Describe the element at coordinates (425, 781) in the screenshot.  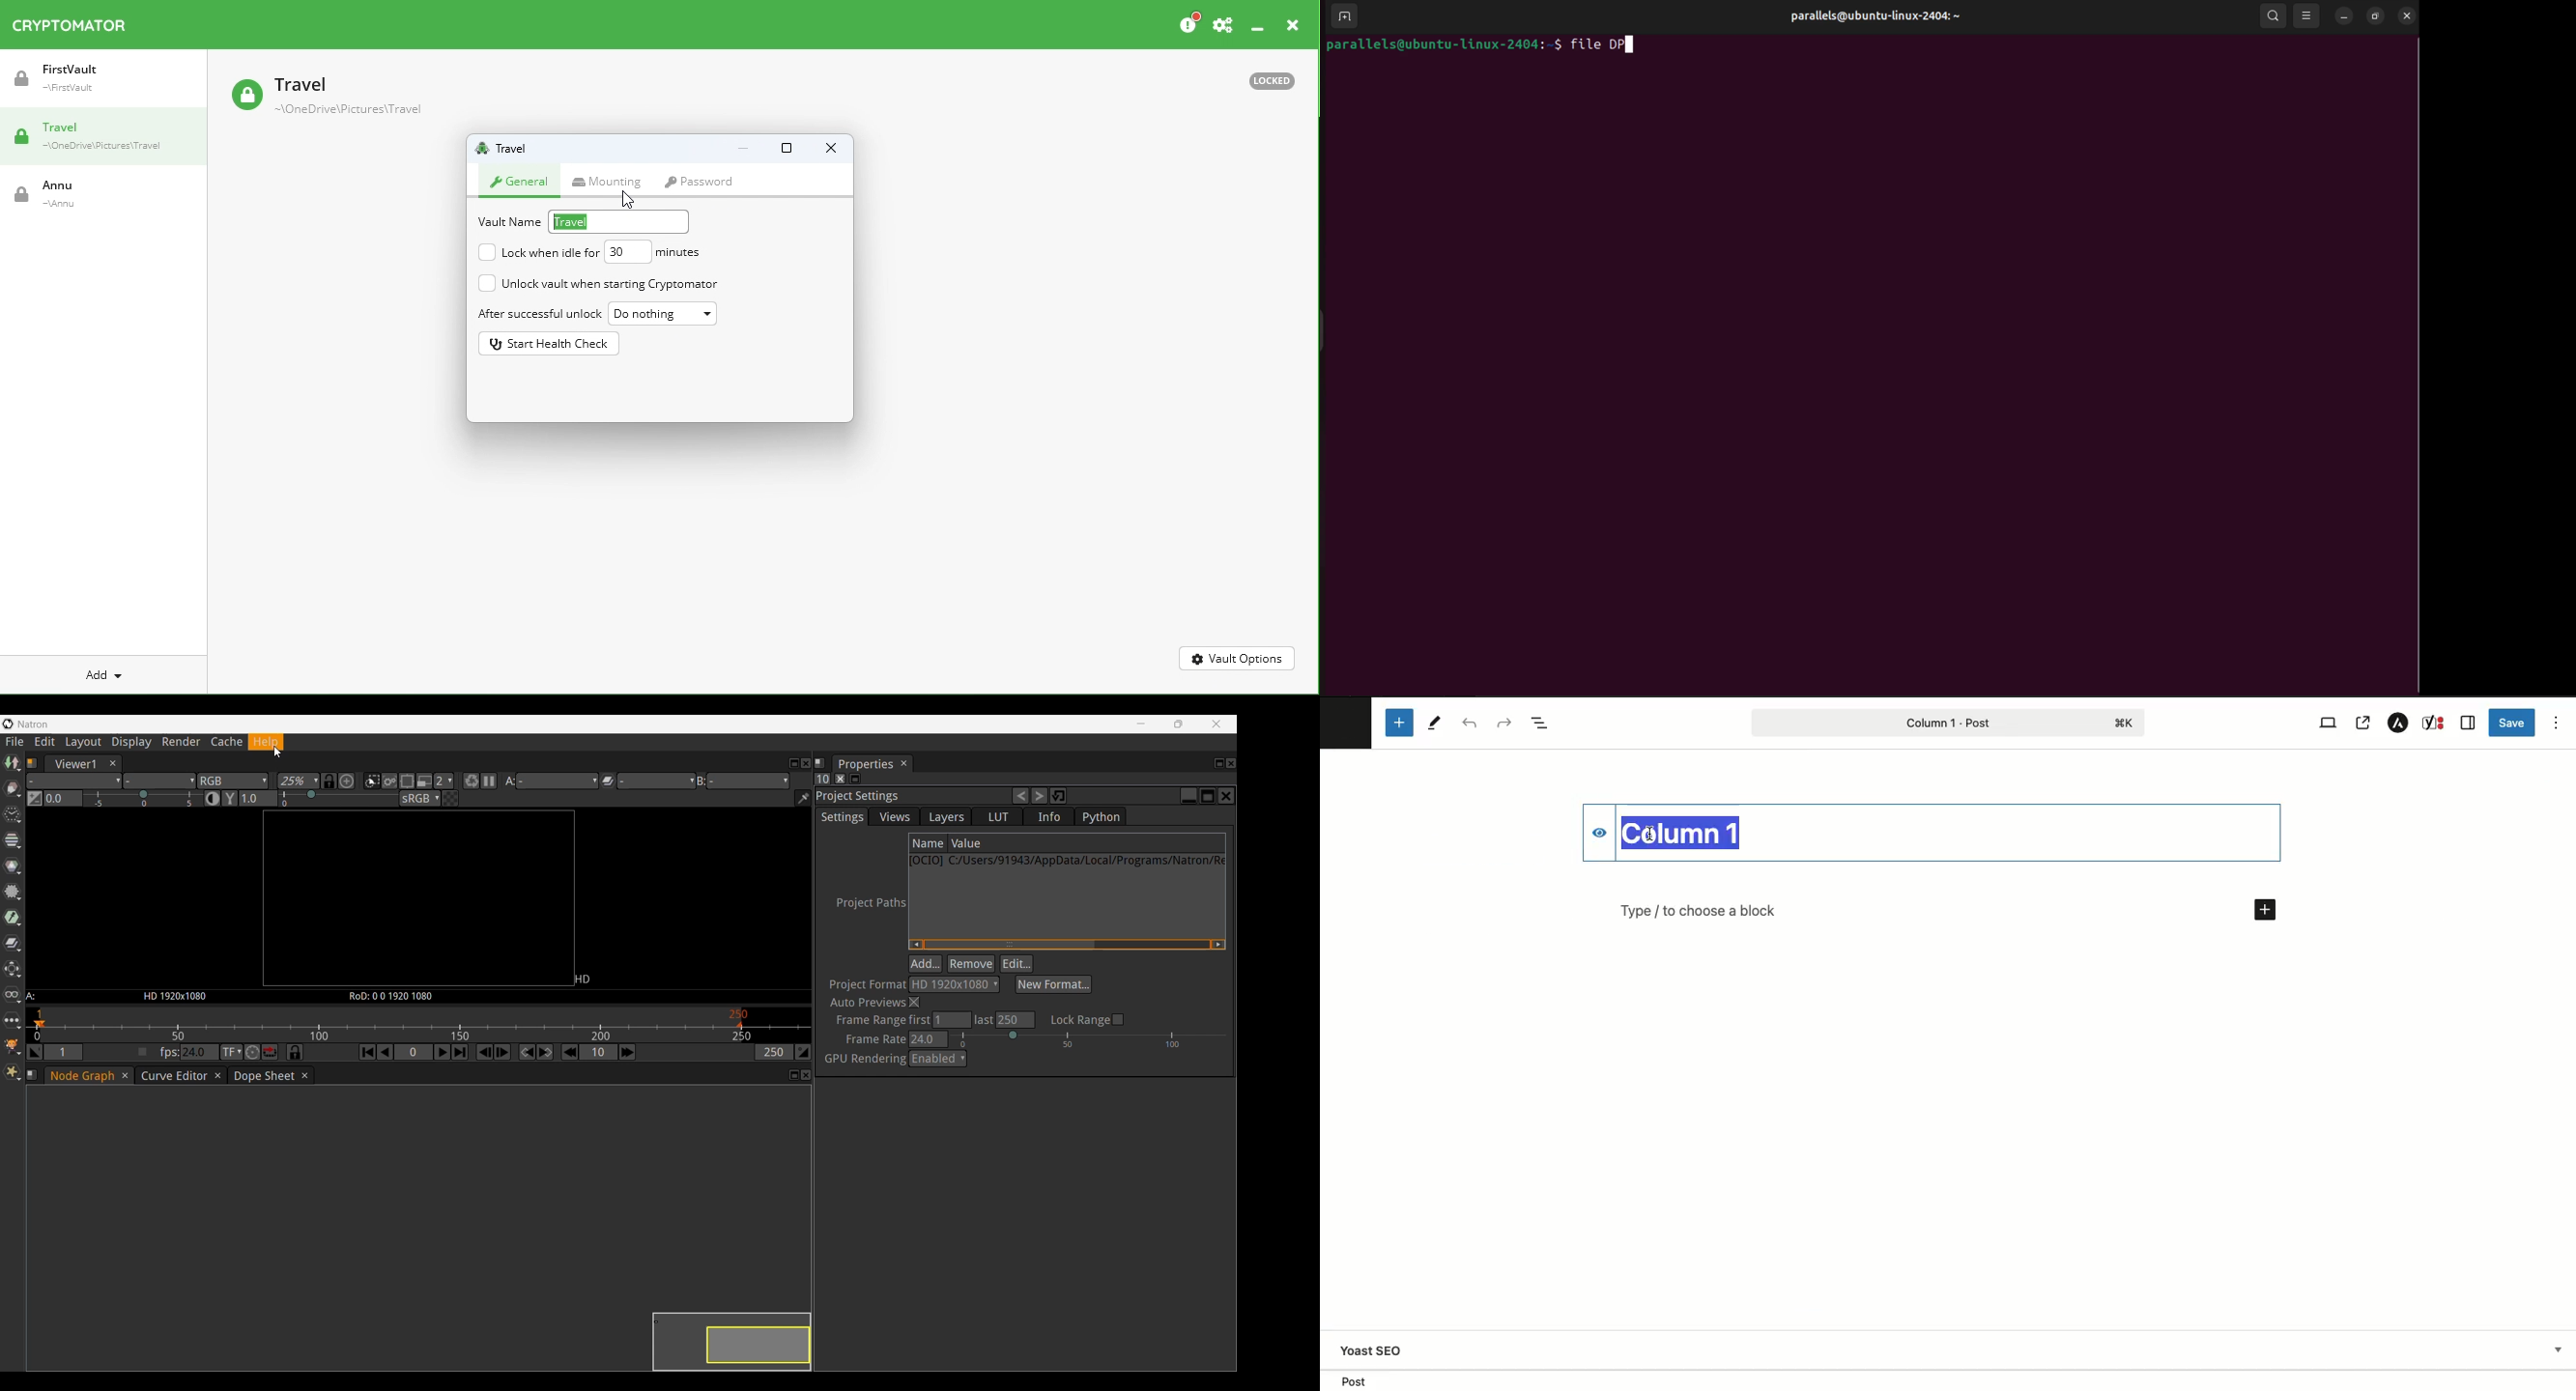
I see `Proxy mode` at that location.